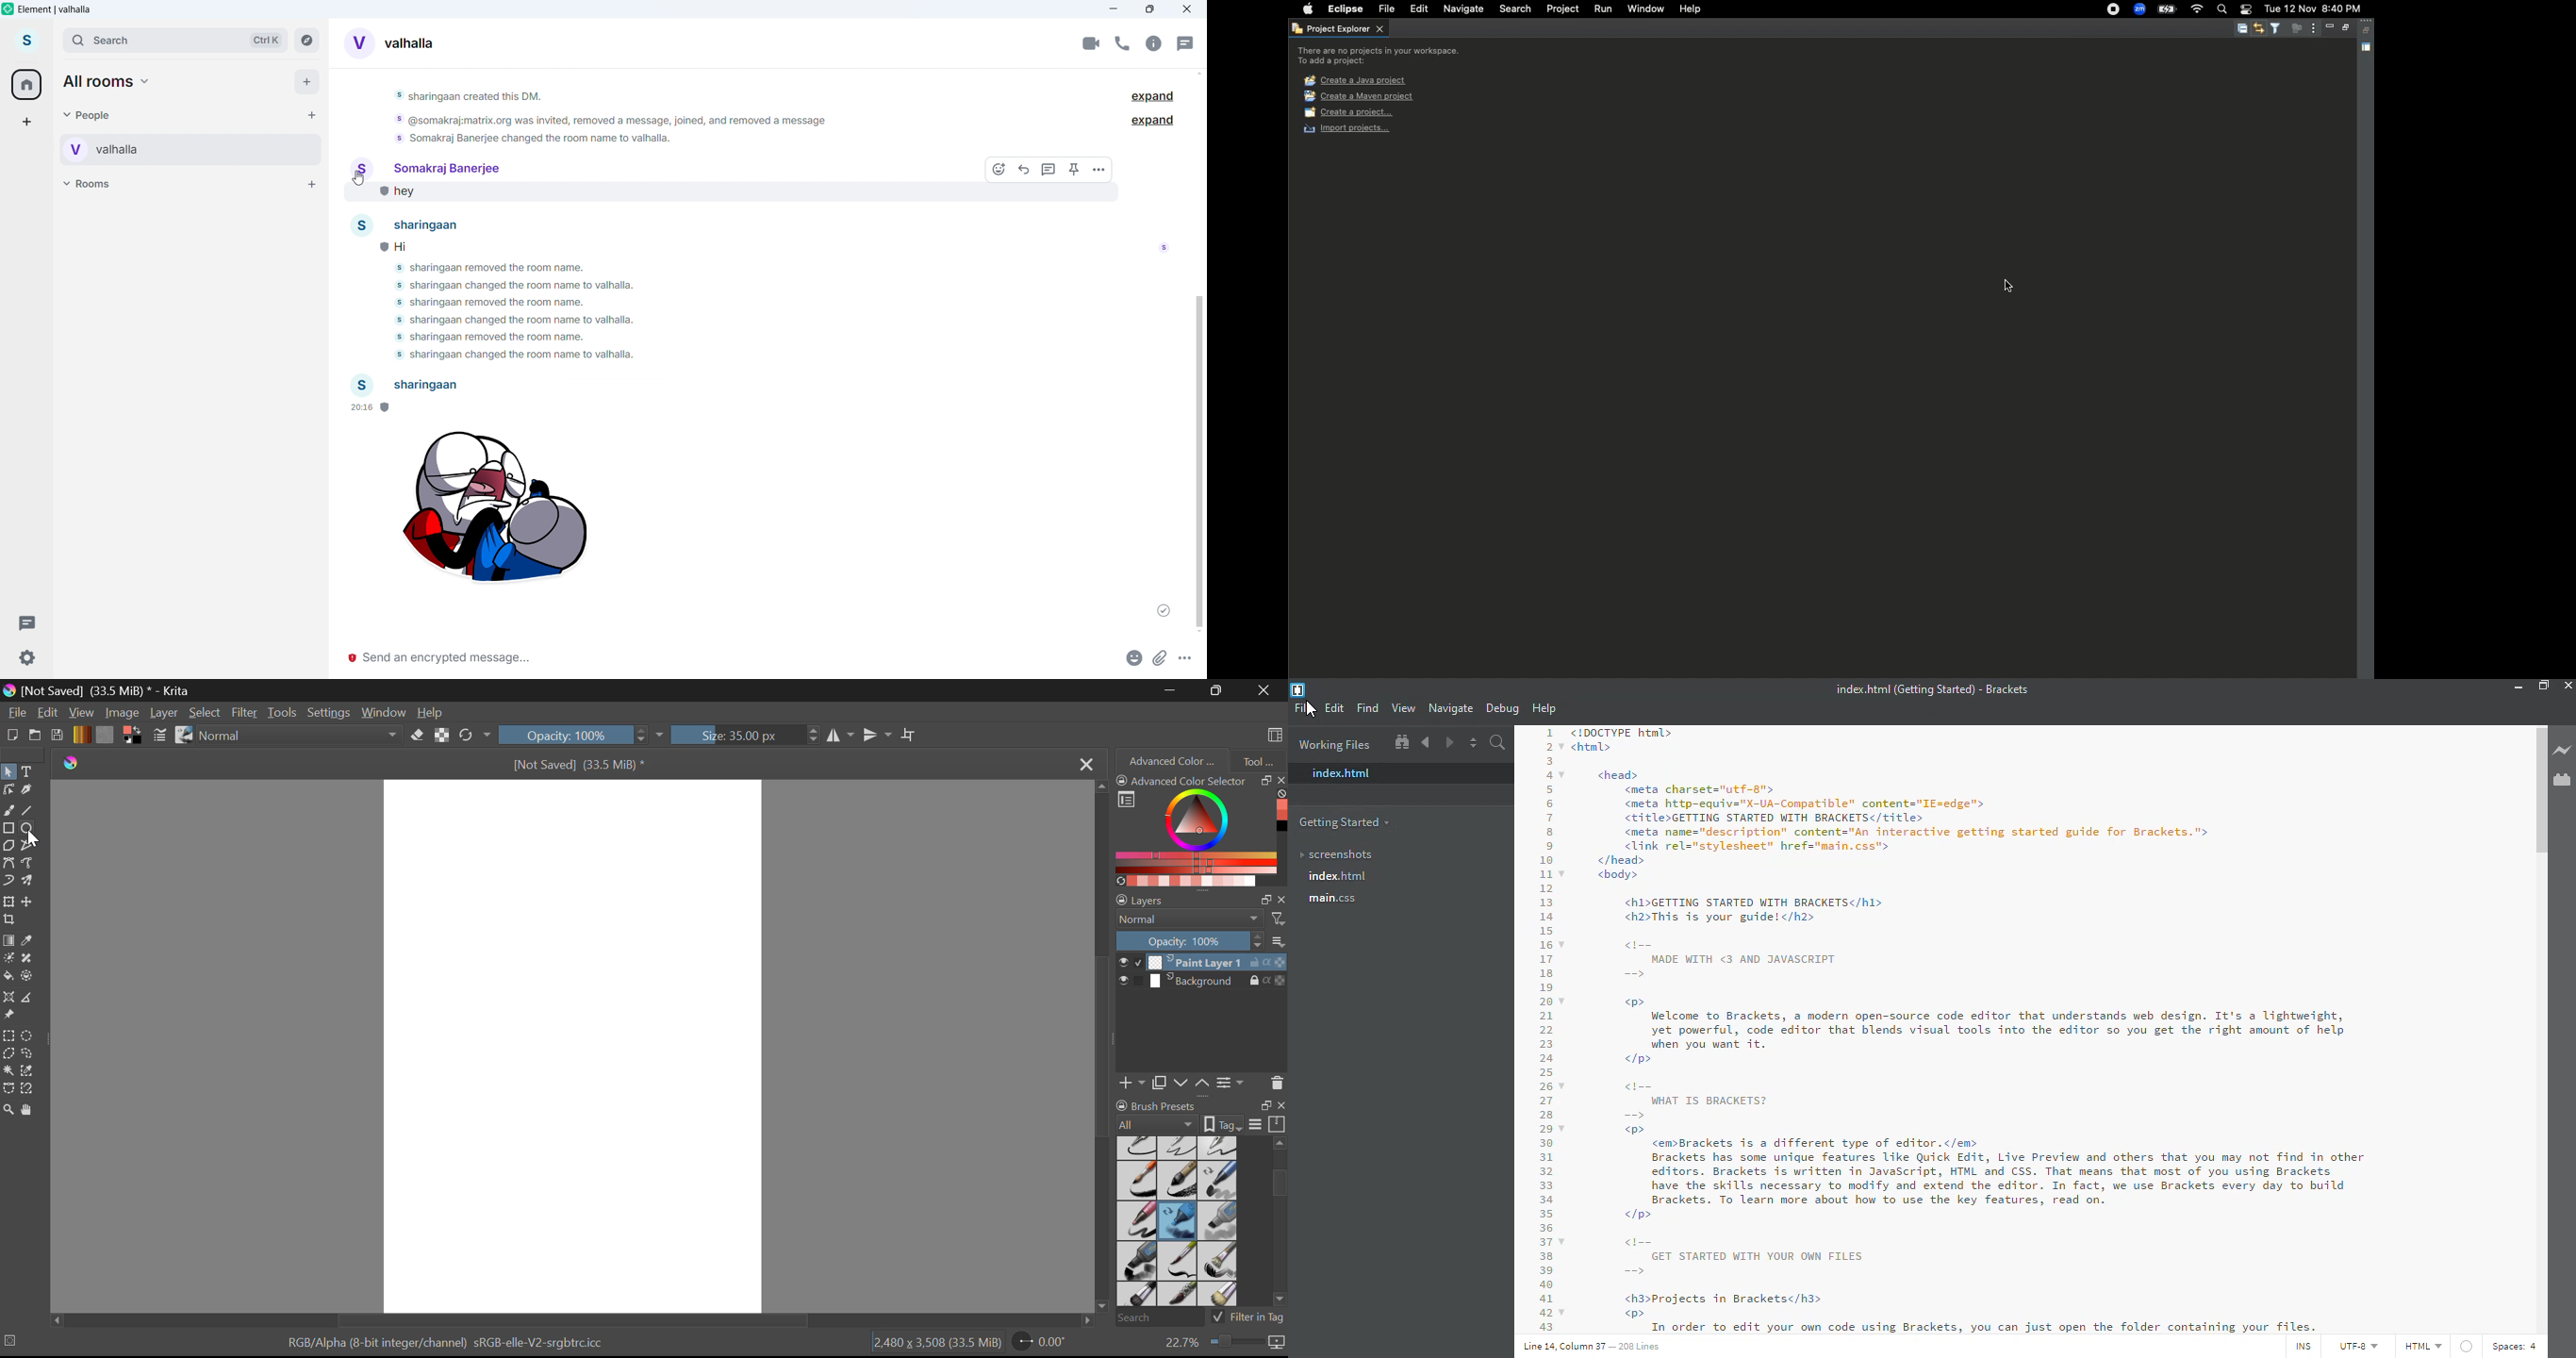 This screenshot has width=2576, height=1372. Describe the element at coordinates (2562, 780) in the screenshot. I see `extension manager` at that location.